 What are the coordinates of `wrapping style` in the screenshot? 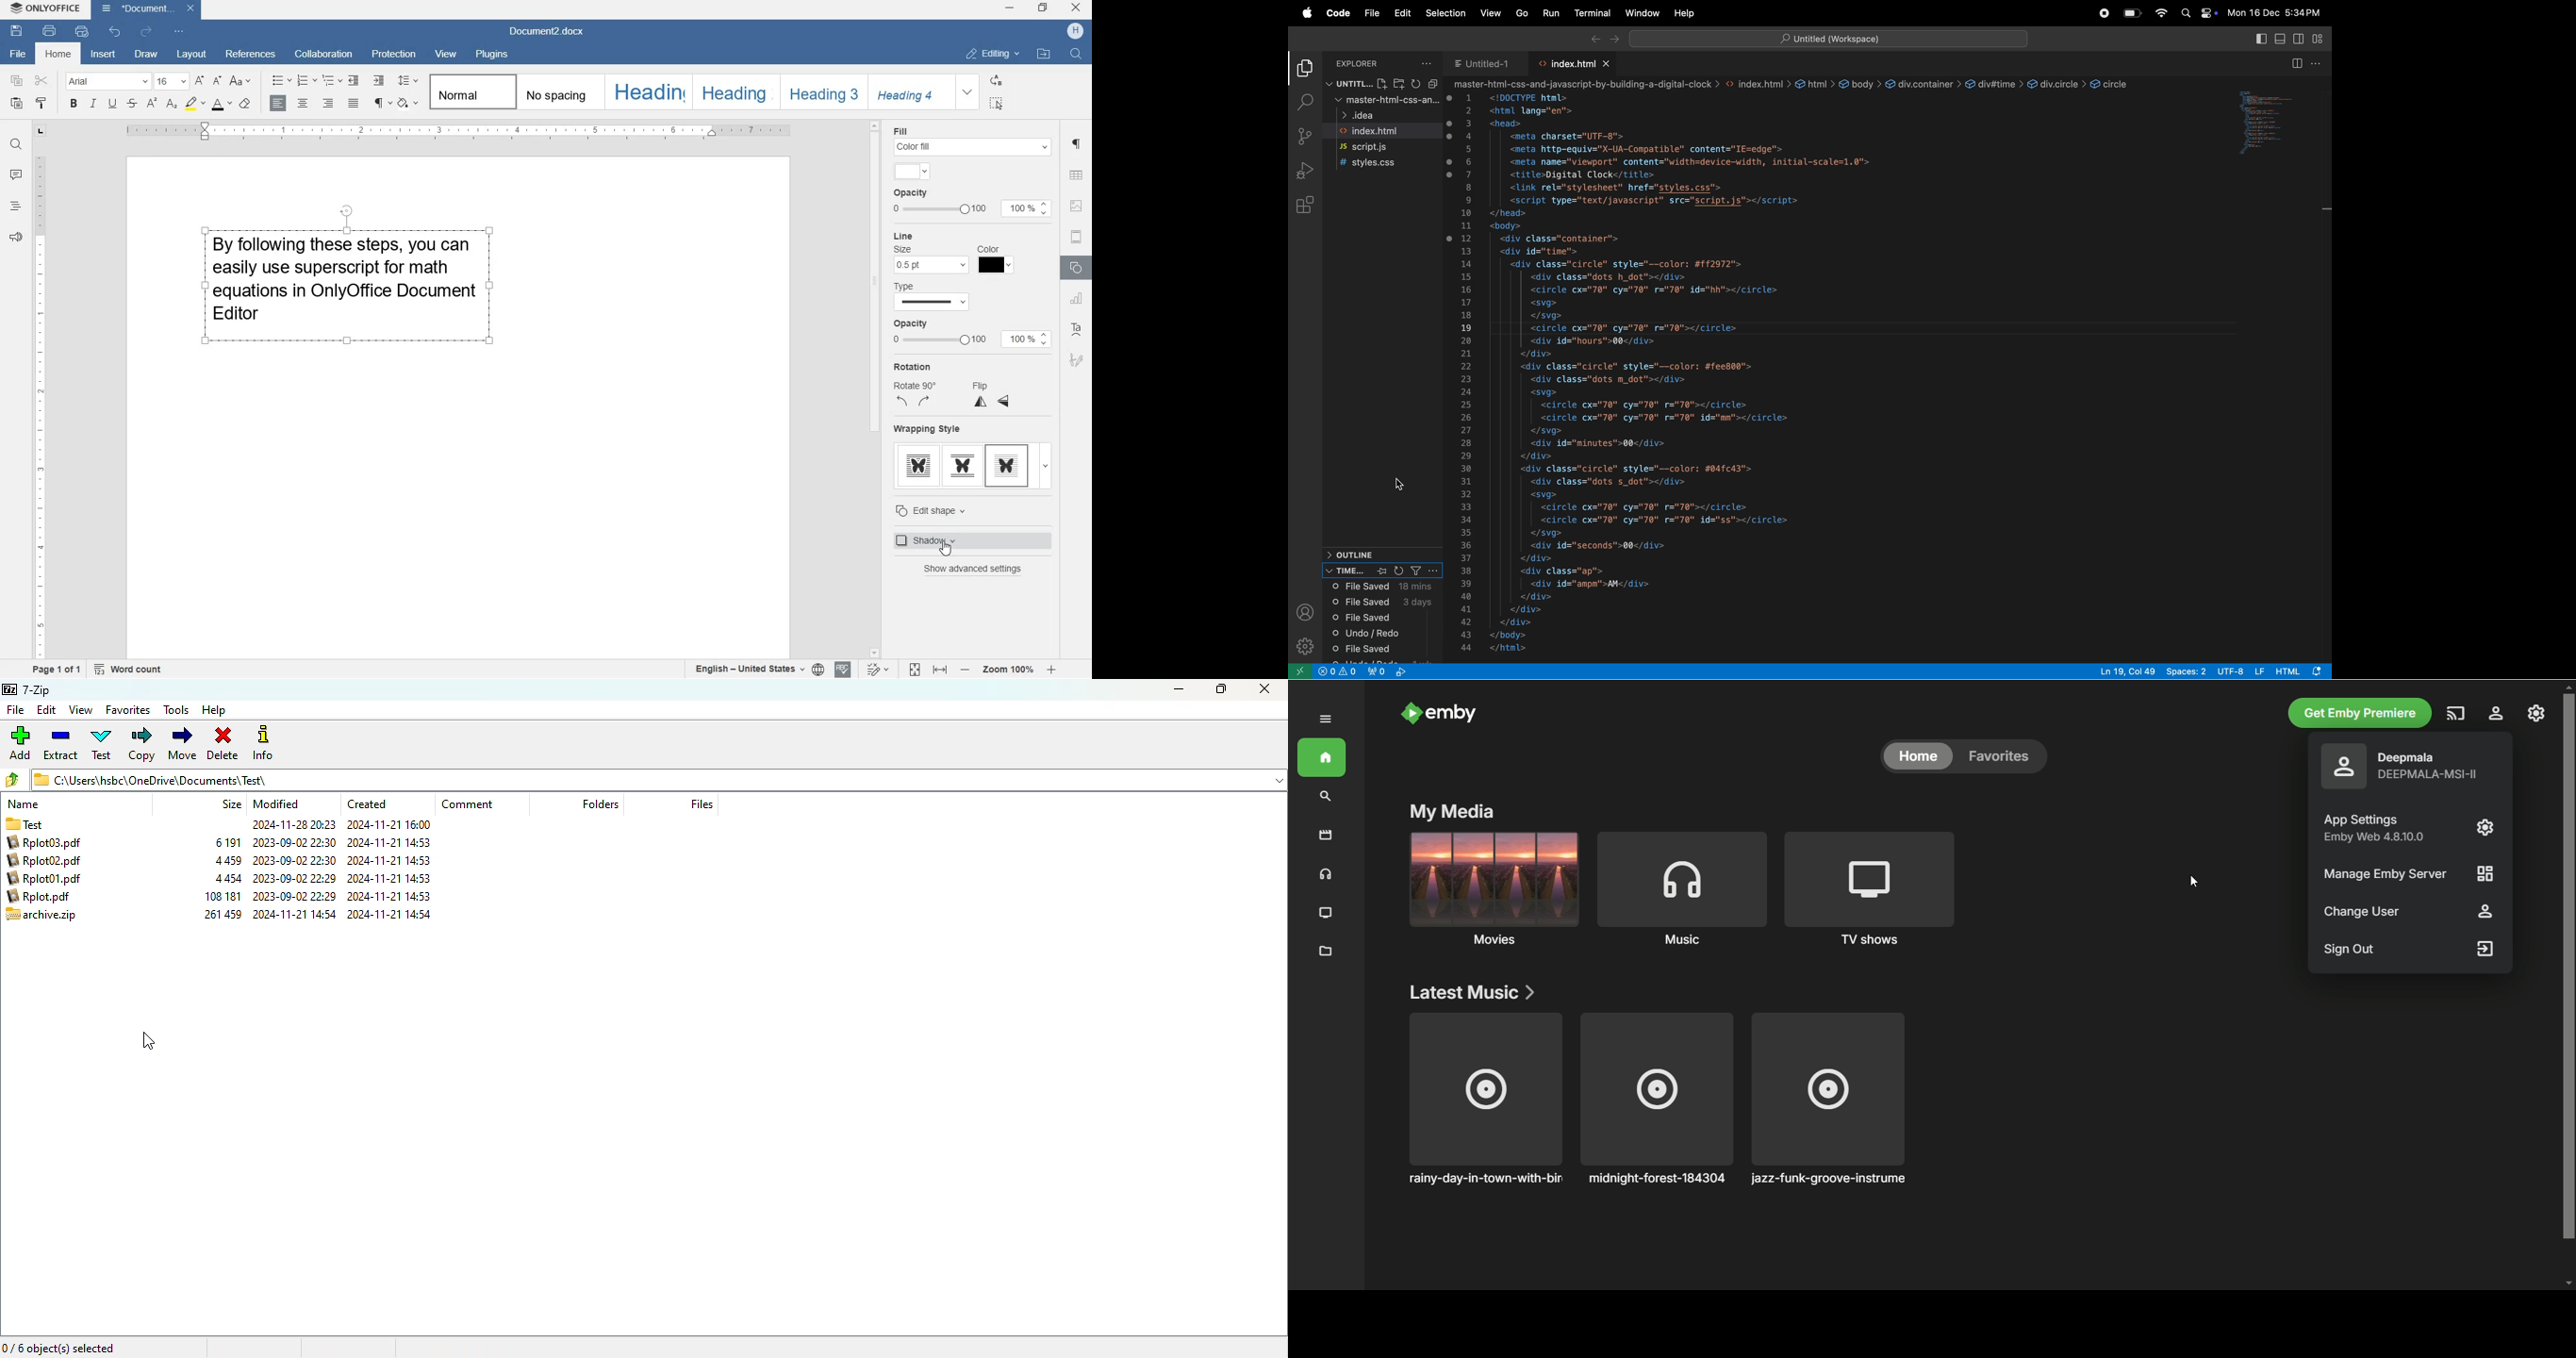 It's located at (929, 429).